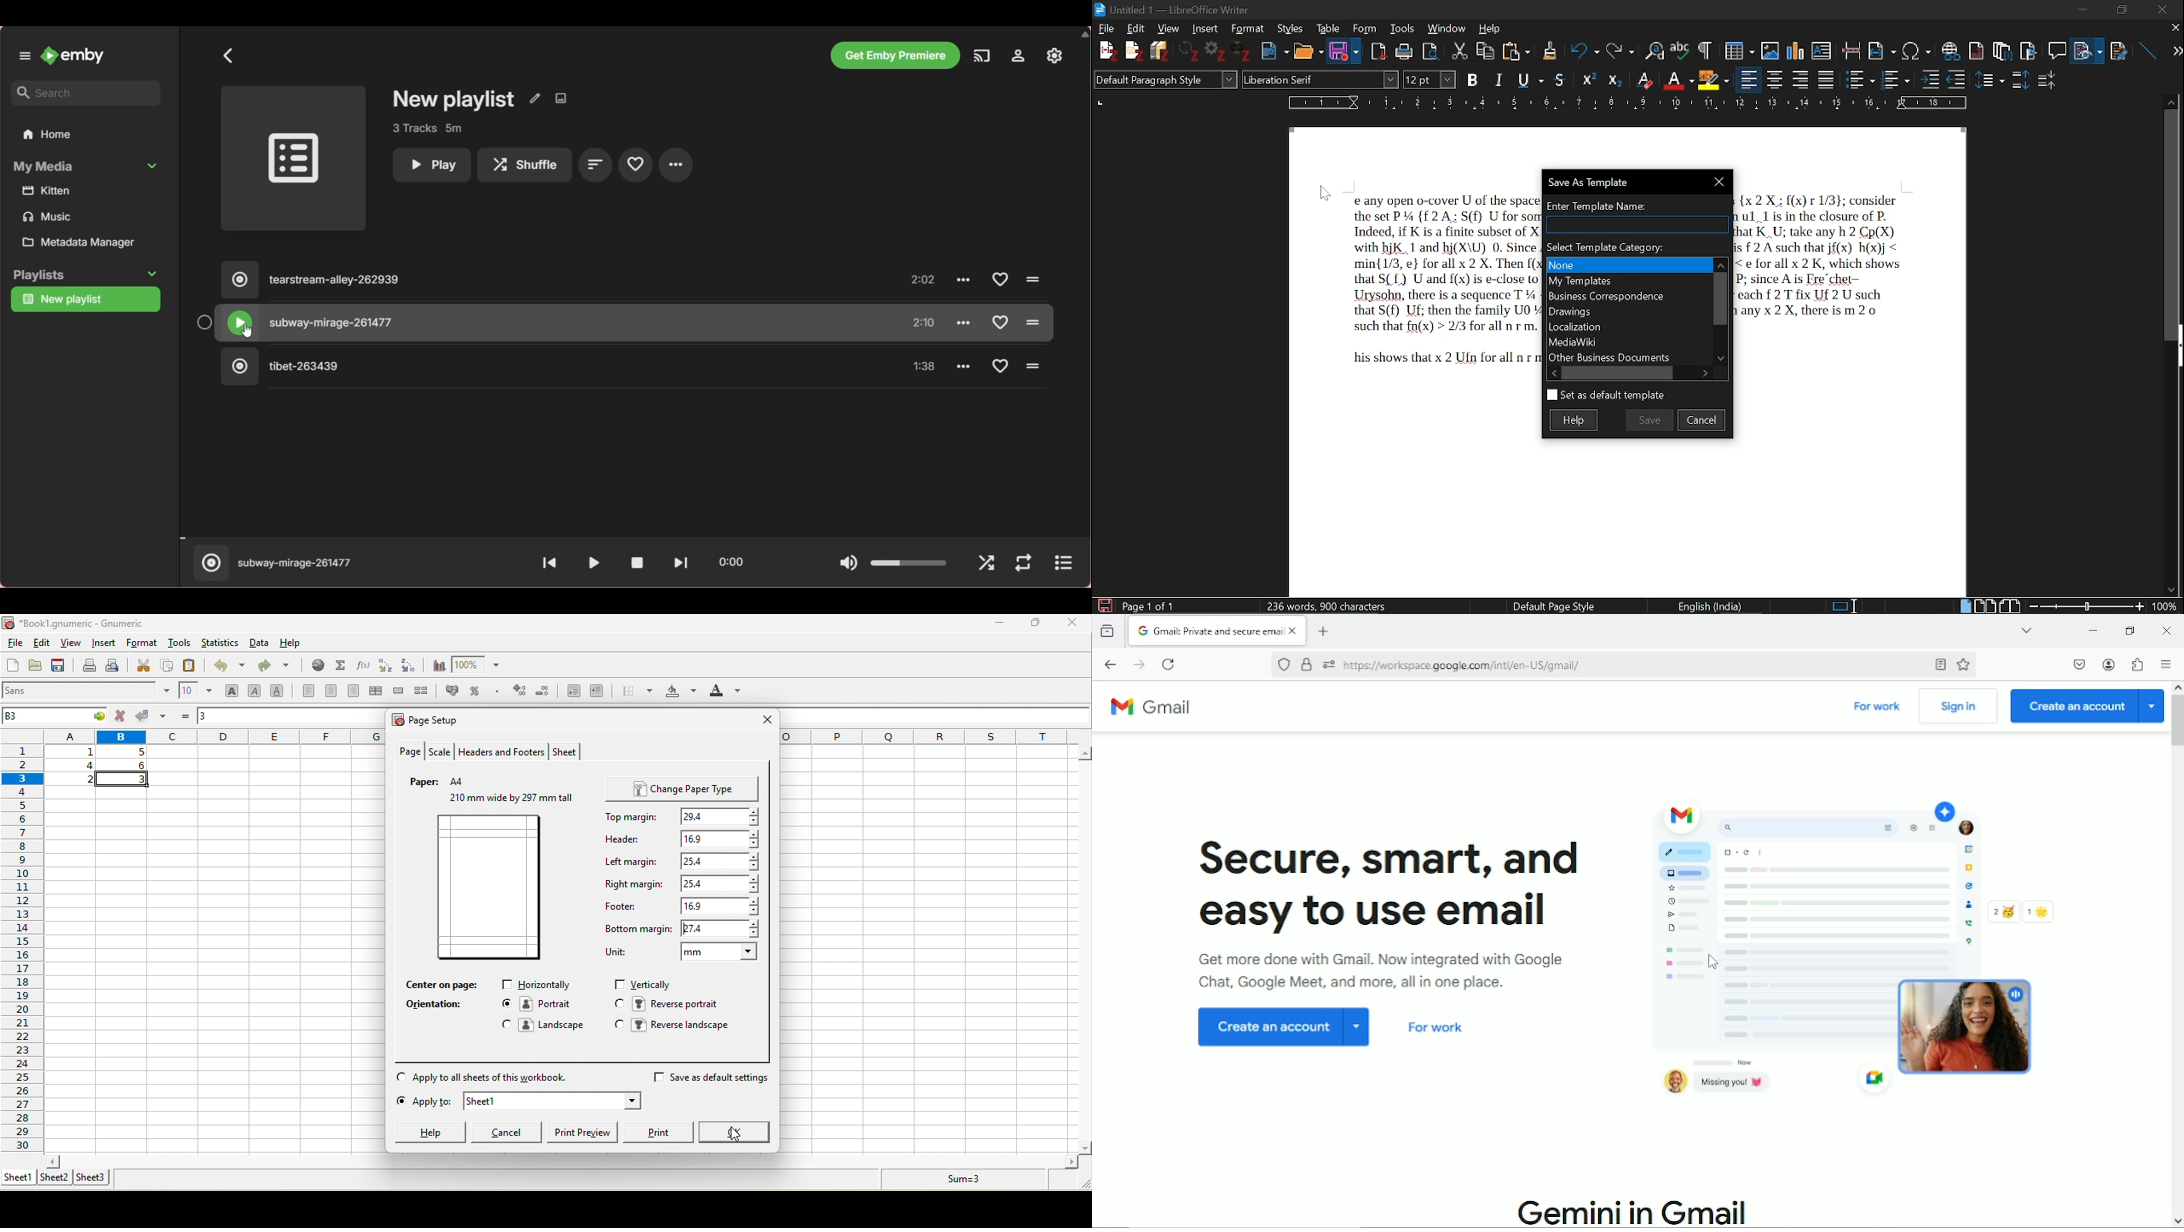 This screenshot has width=2184, height=1232. Describe the element at coordinates (1615, 79) in the screenshot. I see `` at that location.